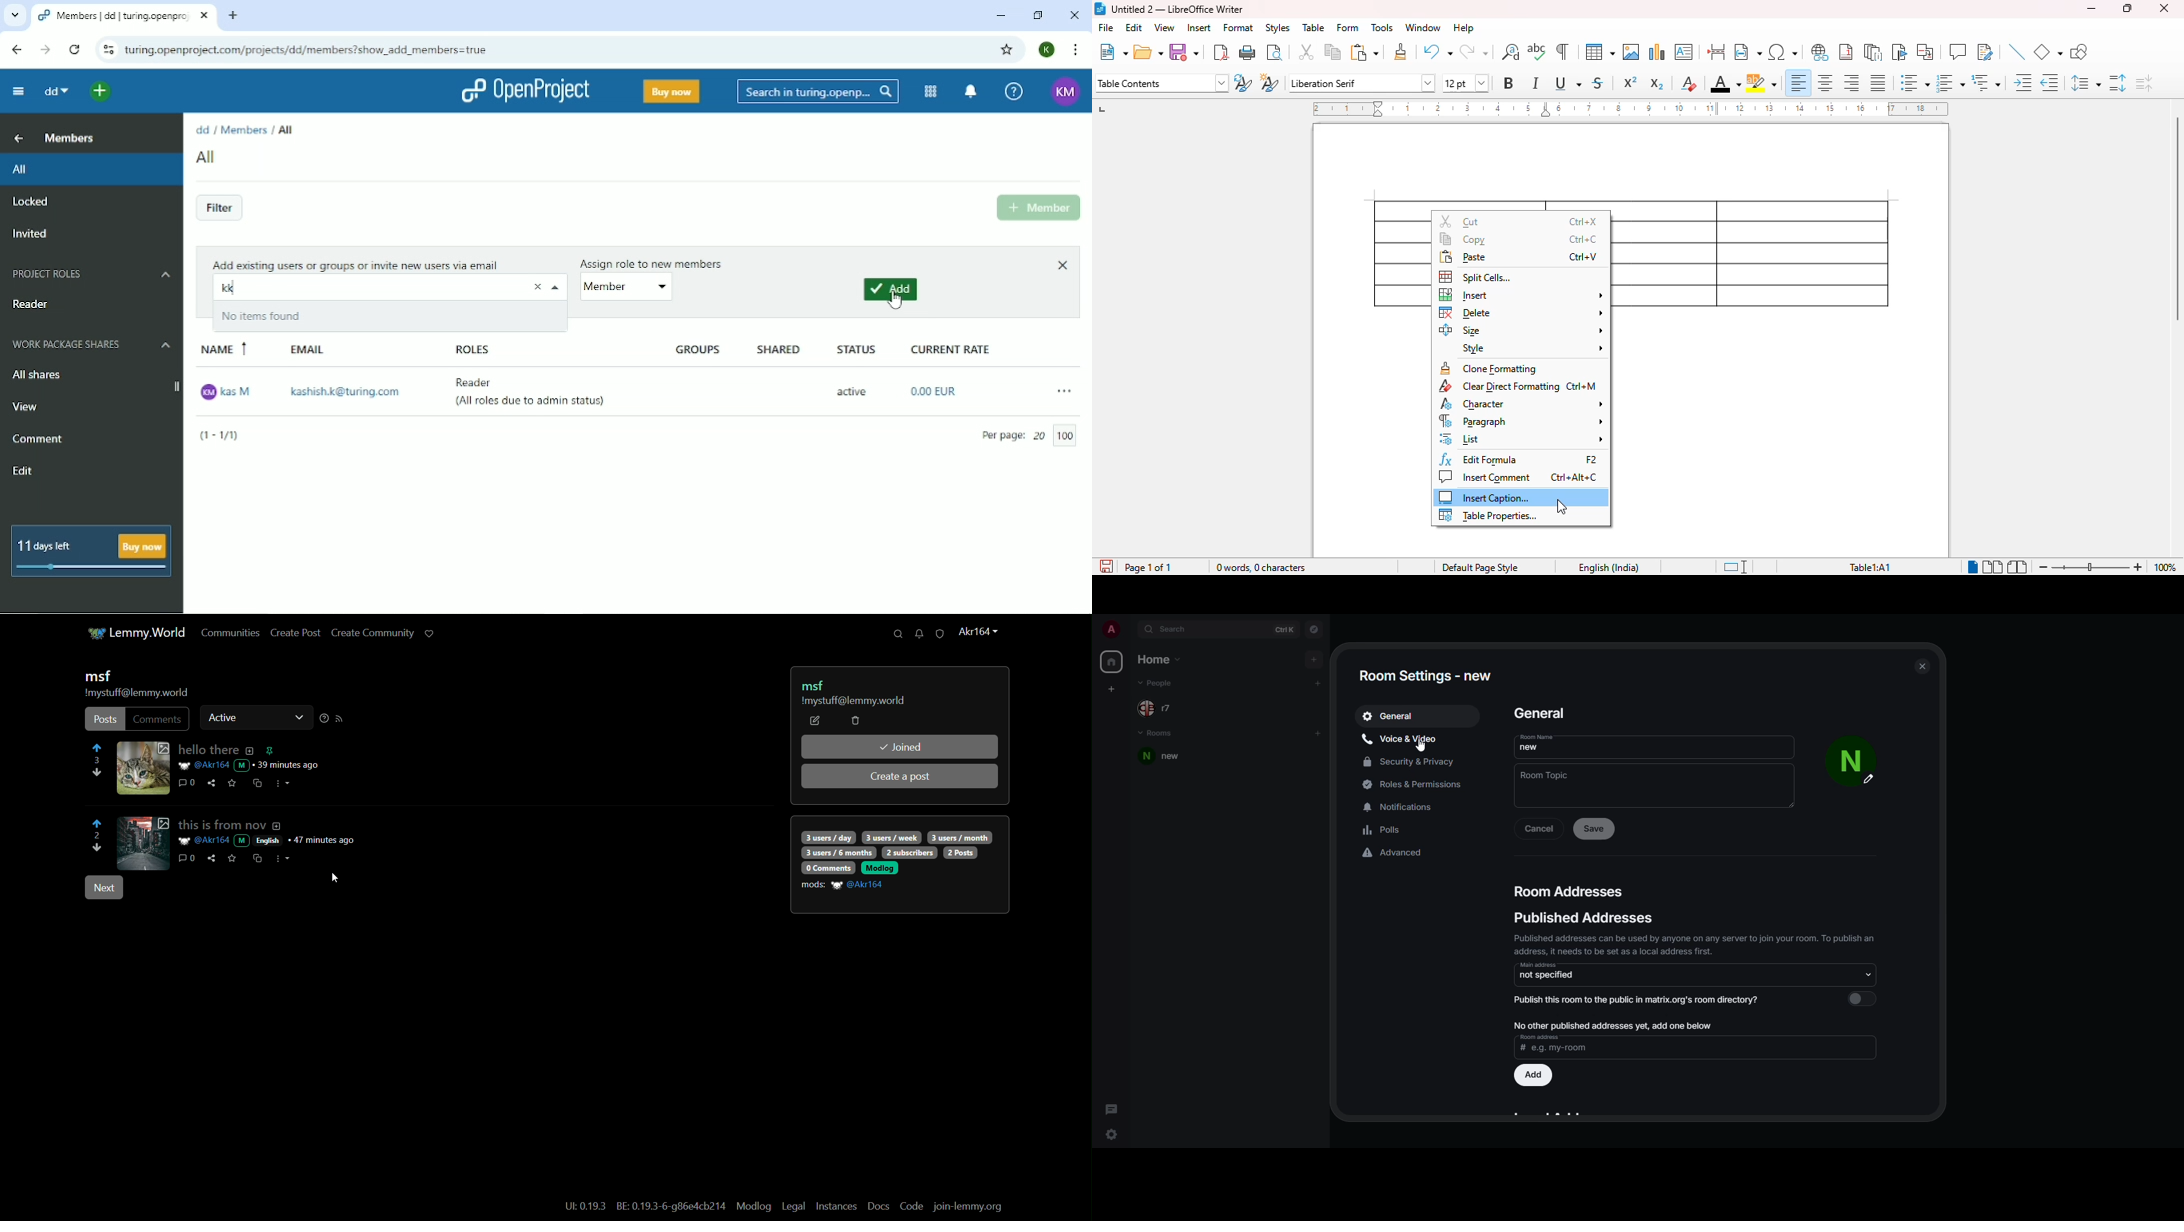  I want to click on copy, so click(1518, 239).